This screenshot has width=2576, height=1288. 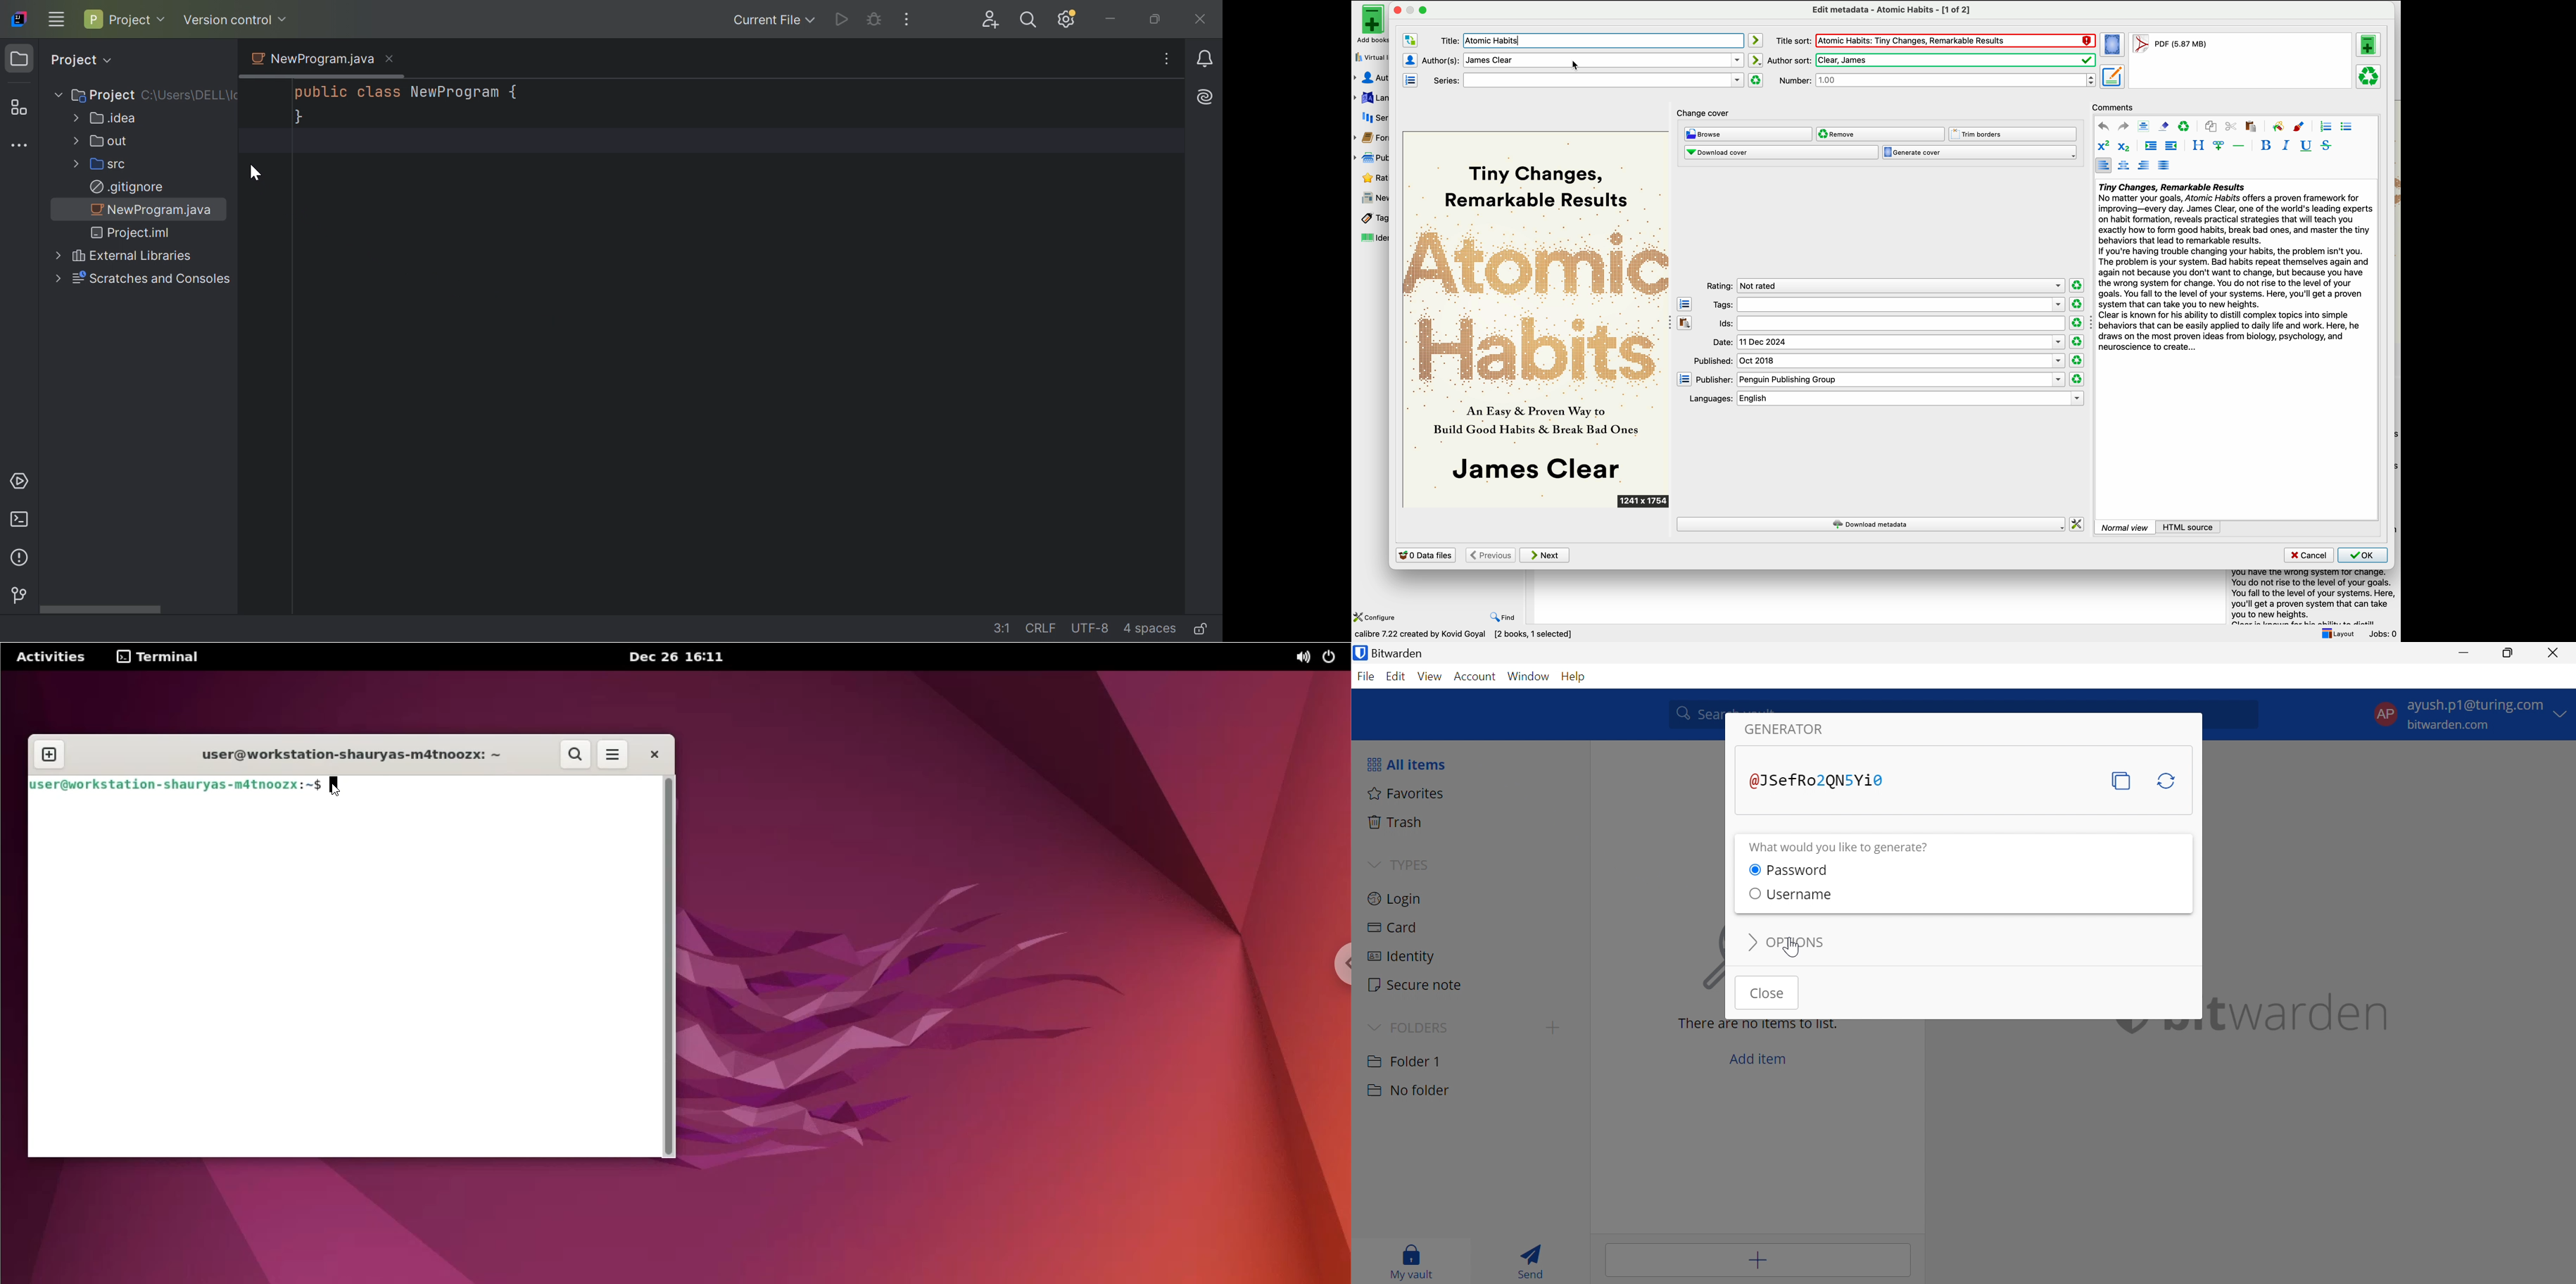 What do you see at coordinates (1585, 80) in the screenshot?
I see `series` at bounding box center [1585, 80].